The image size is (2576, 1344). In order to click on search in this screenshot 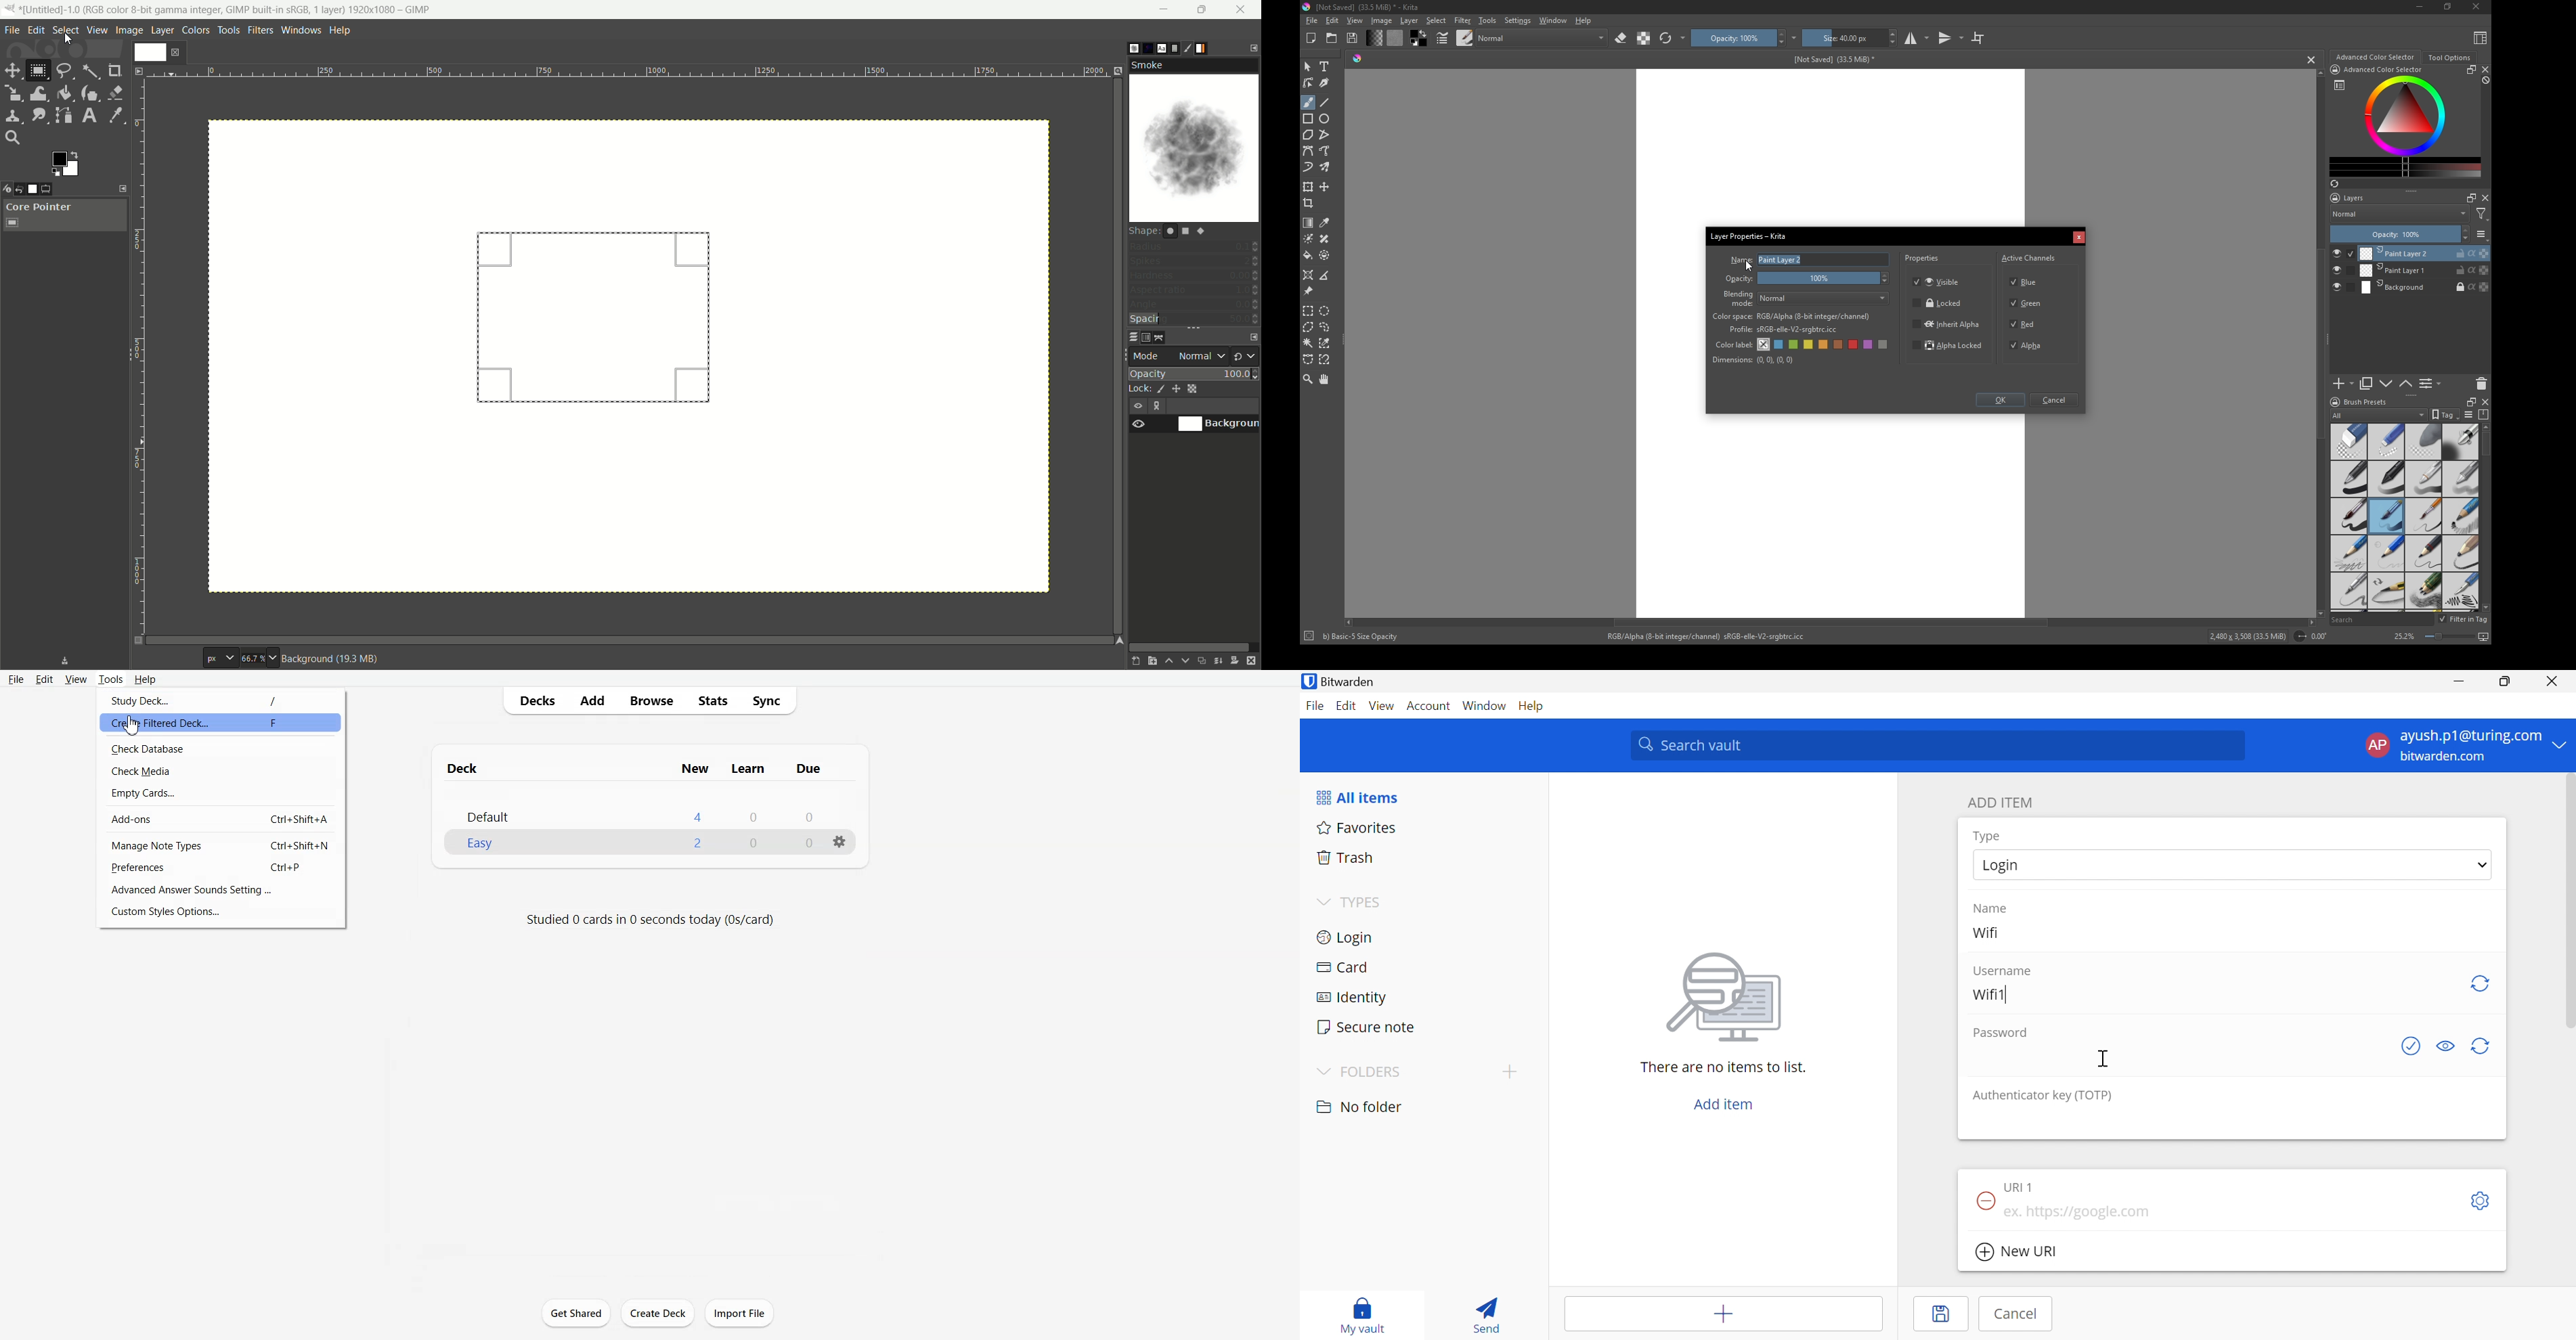, I will do `click(13, 139)`.